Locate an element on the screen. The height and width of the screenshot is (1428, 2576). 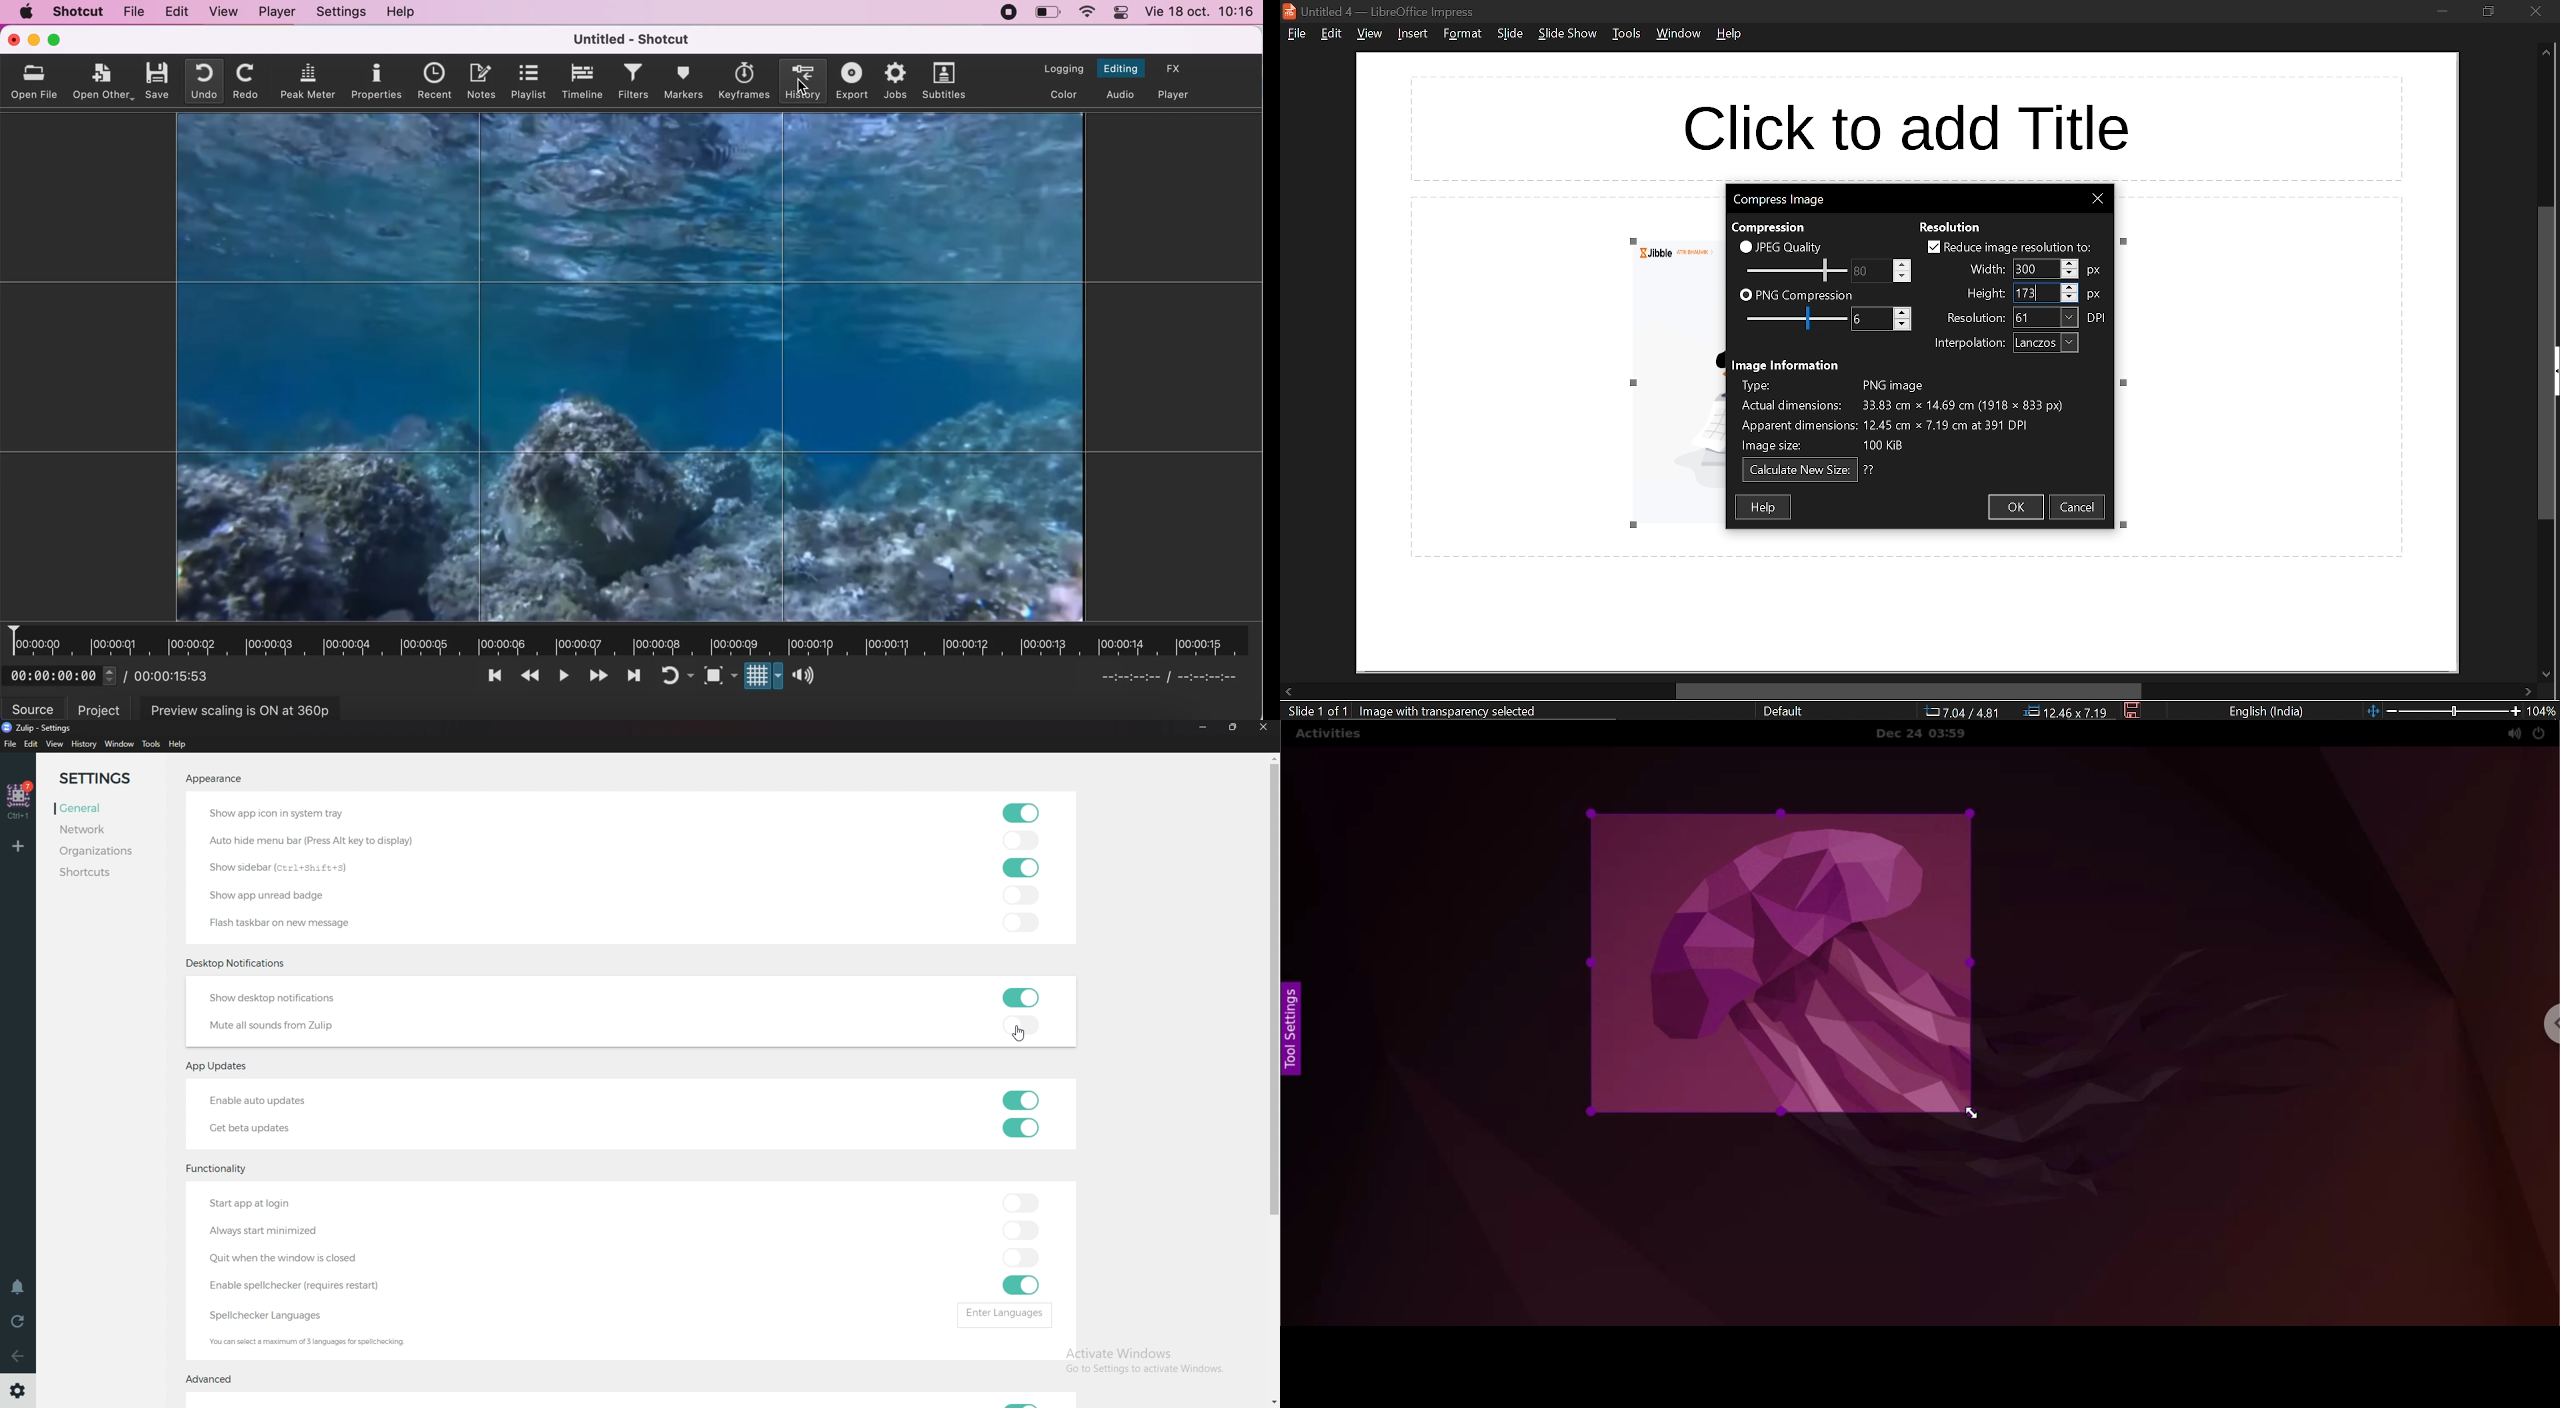
settings is located at coordinates (342, 12).